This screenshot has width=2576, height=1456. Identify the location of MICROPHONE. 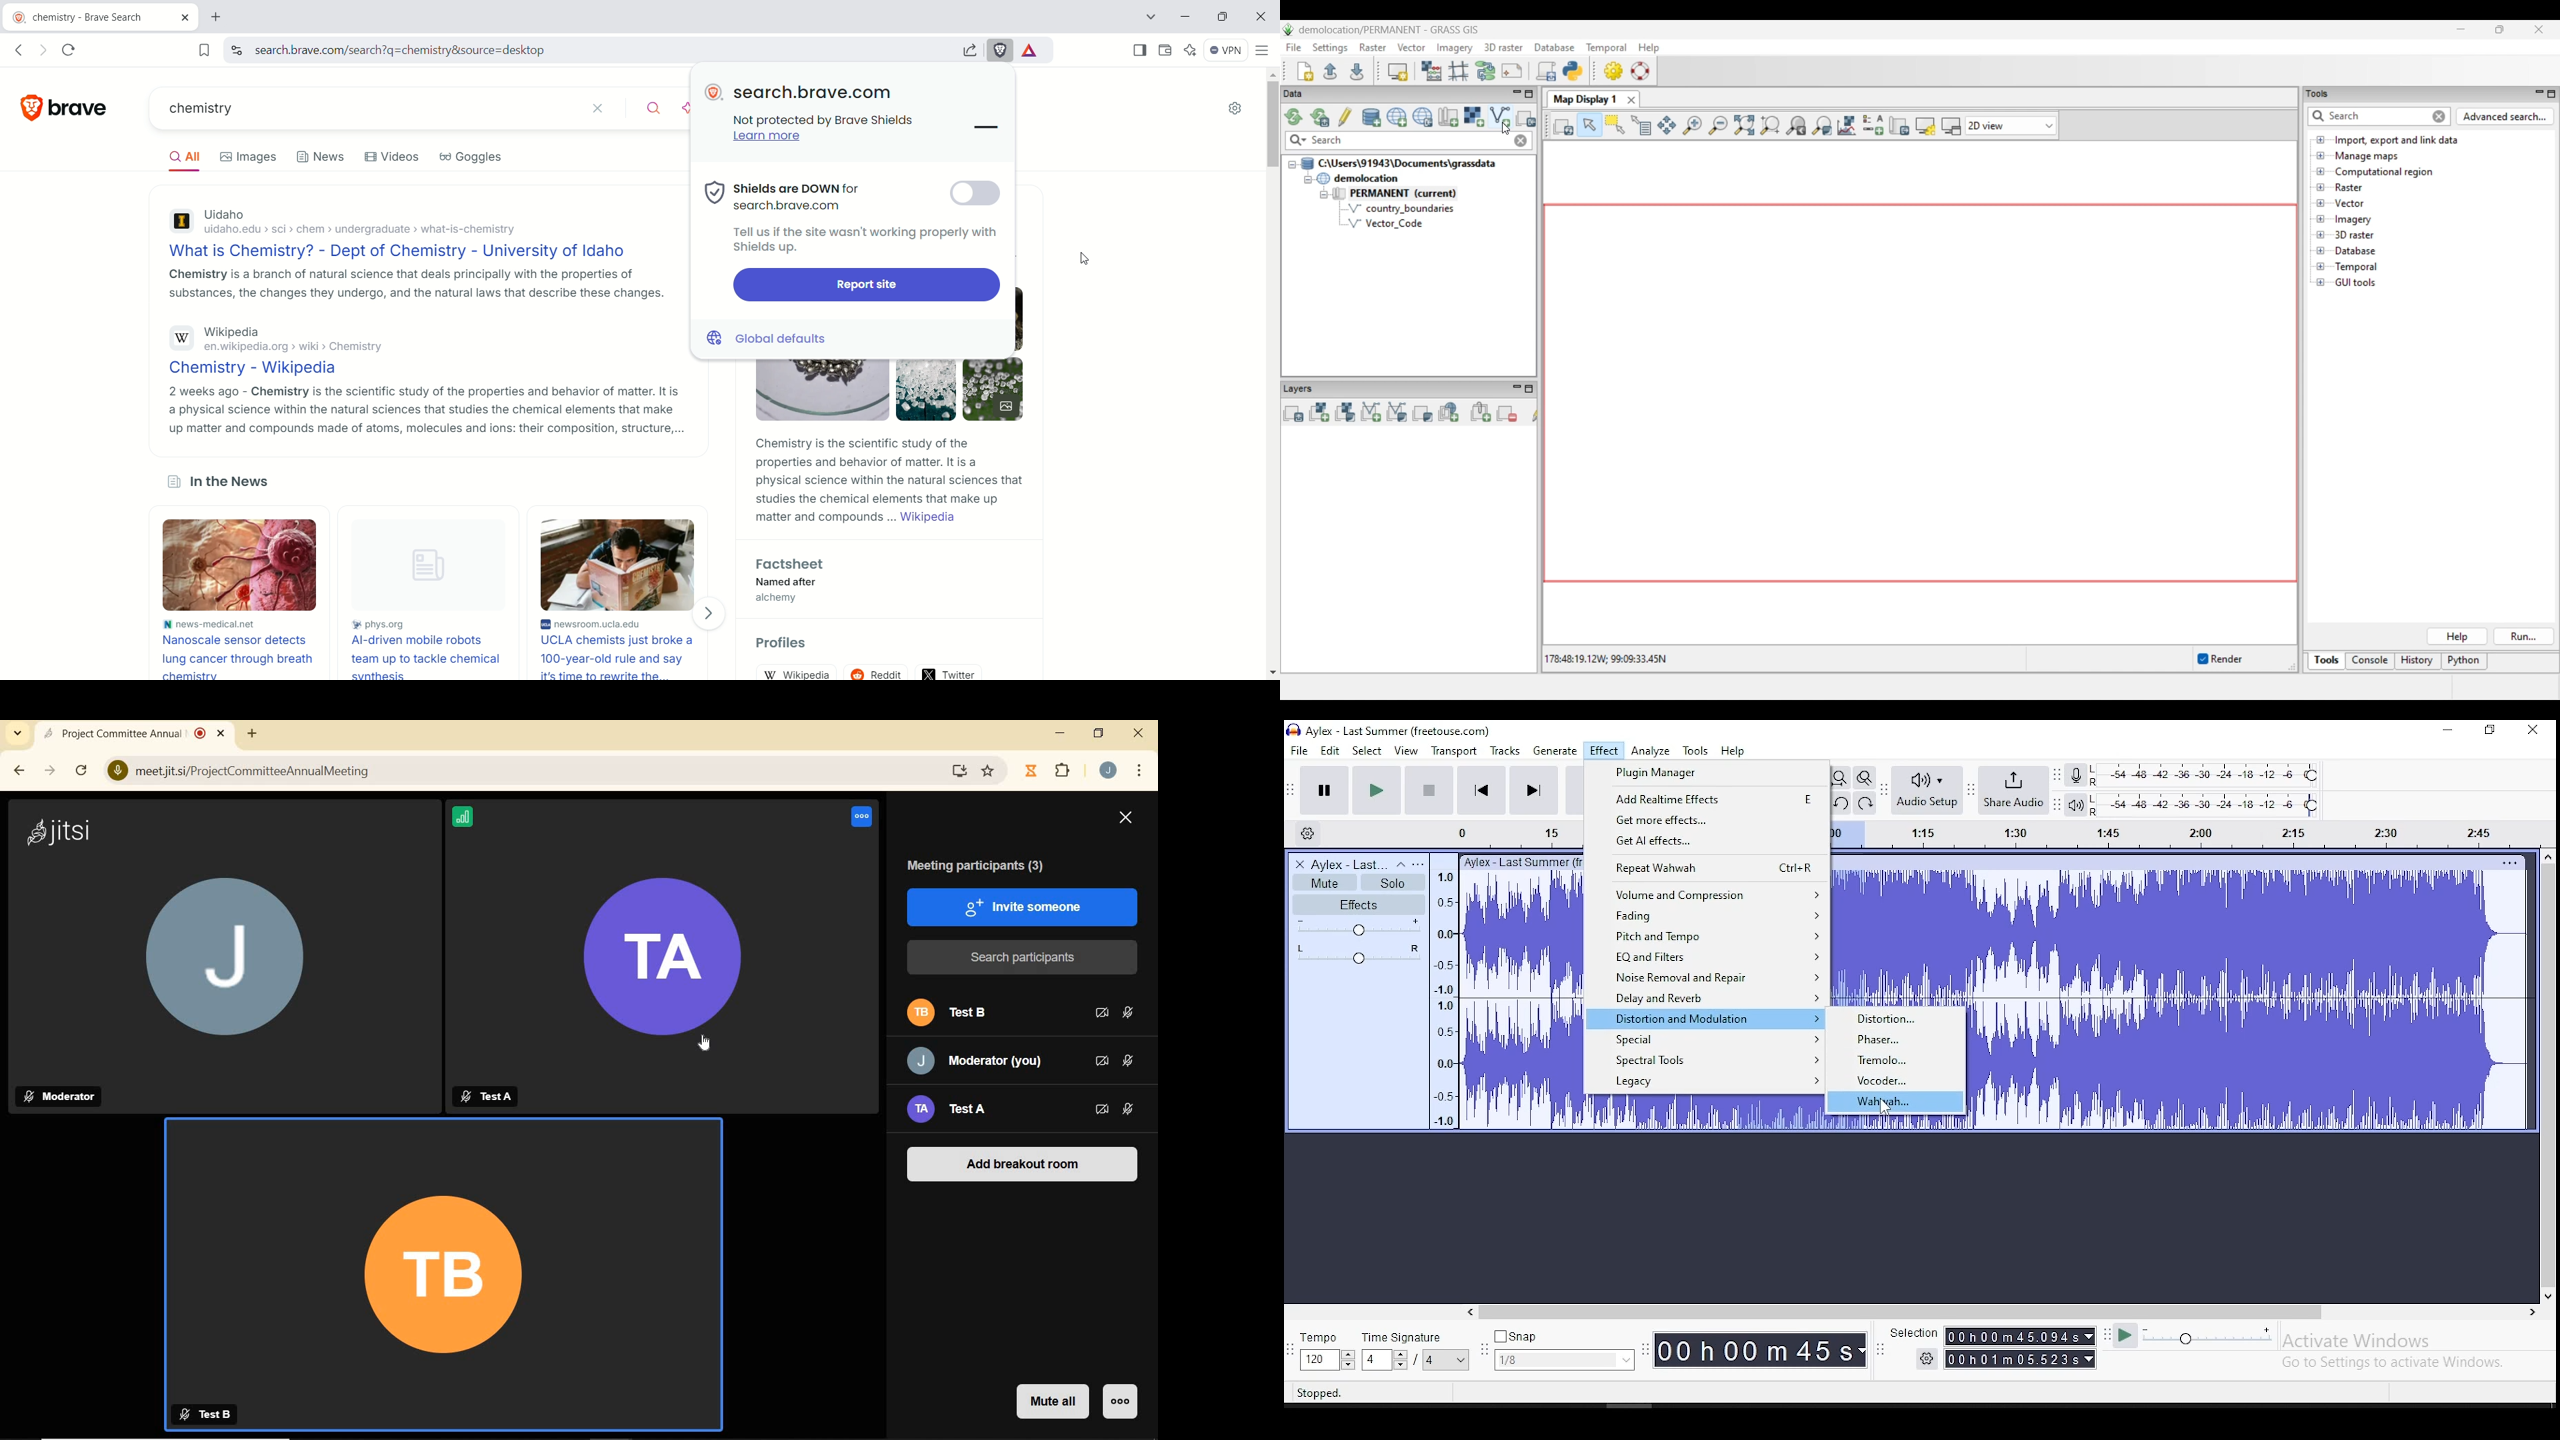
(1128, 1108).